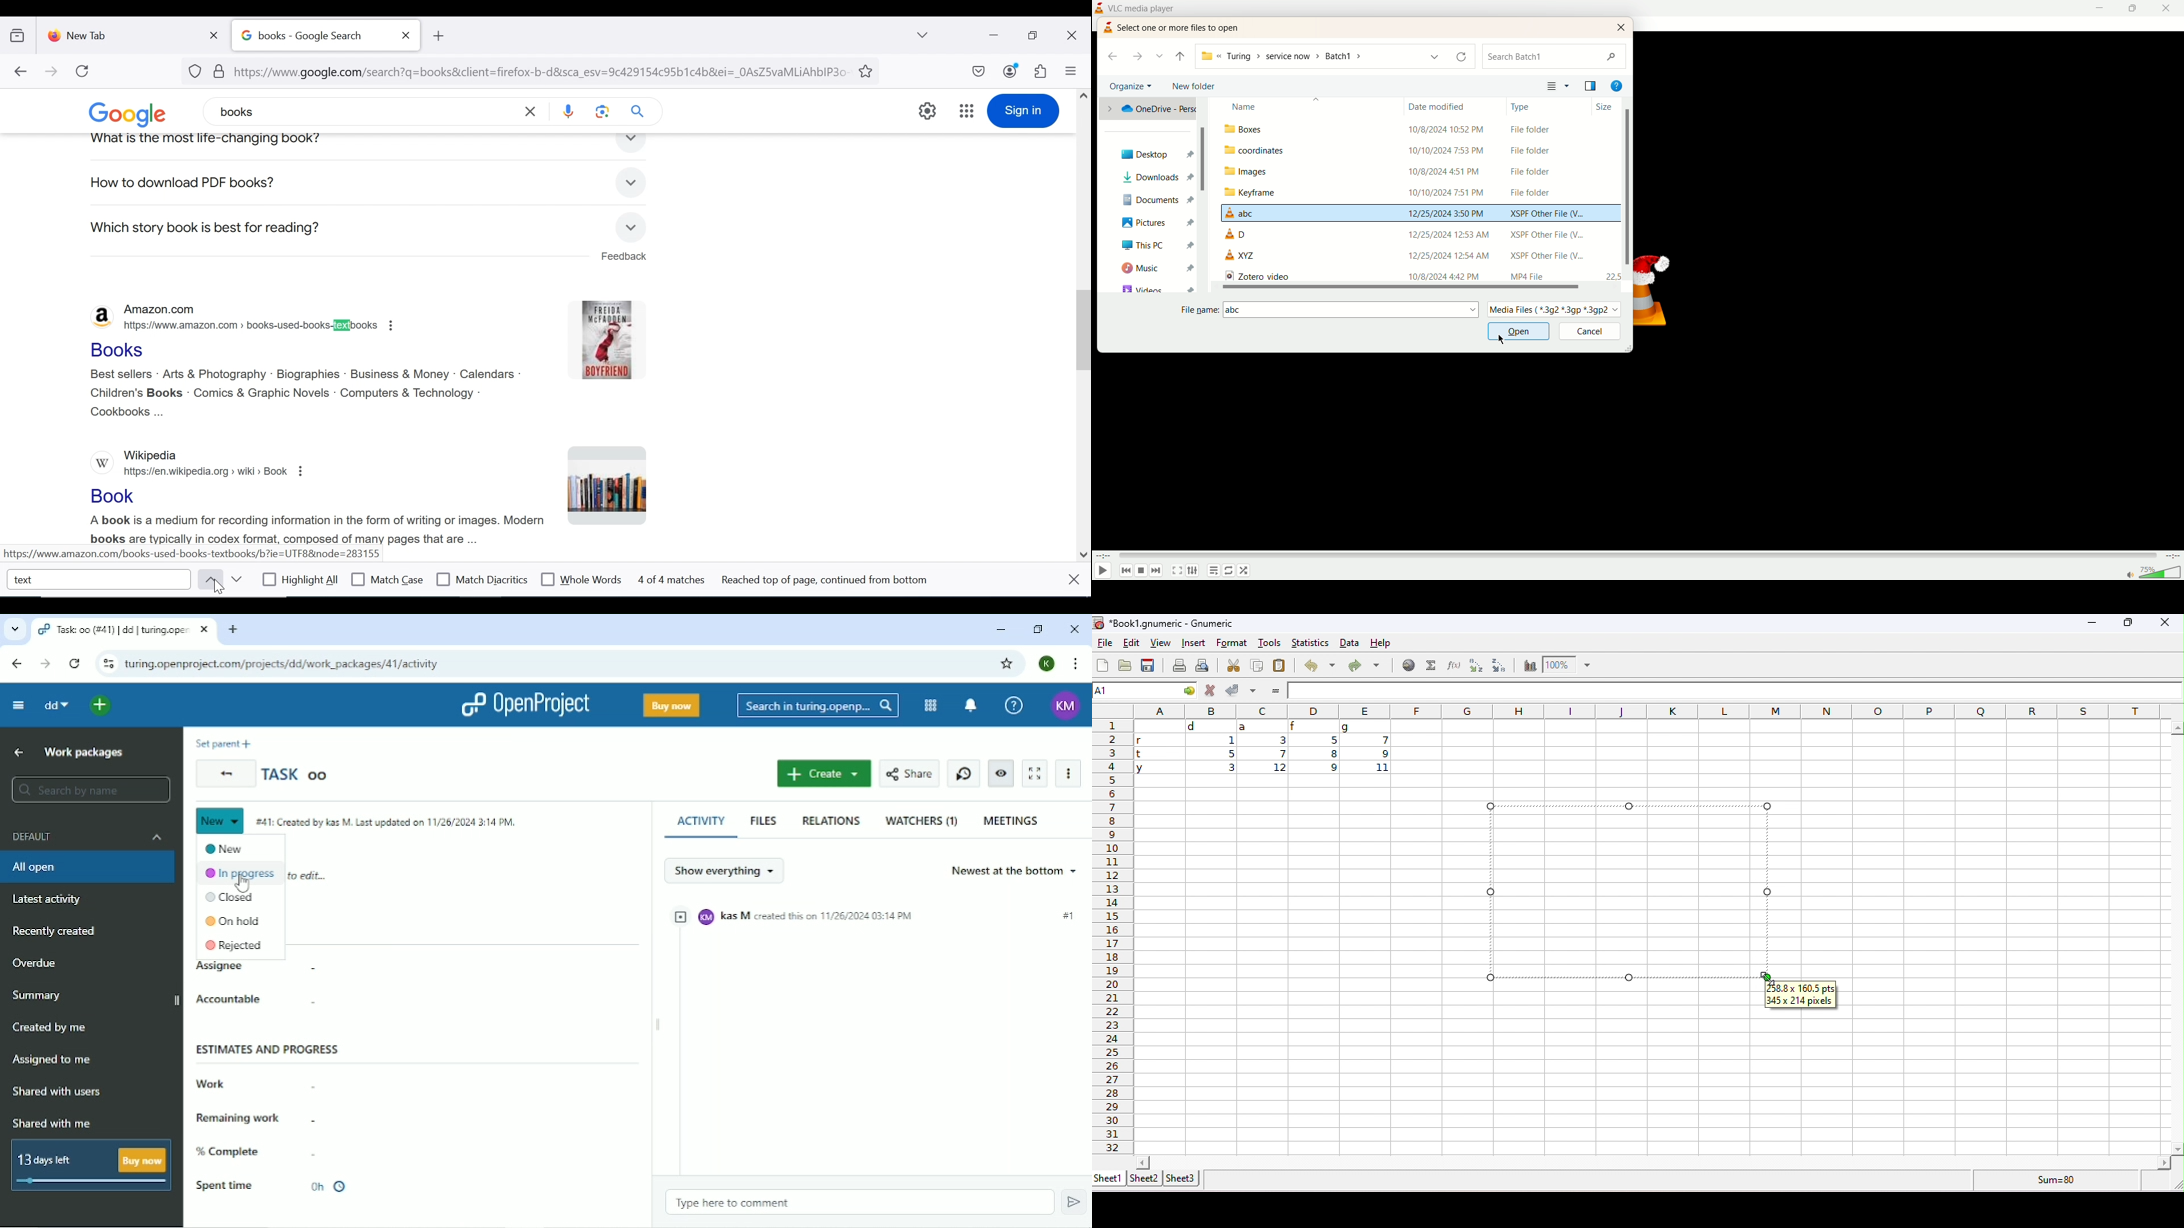  I want to click on Assignee, so click(219, 967).